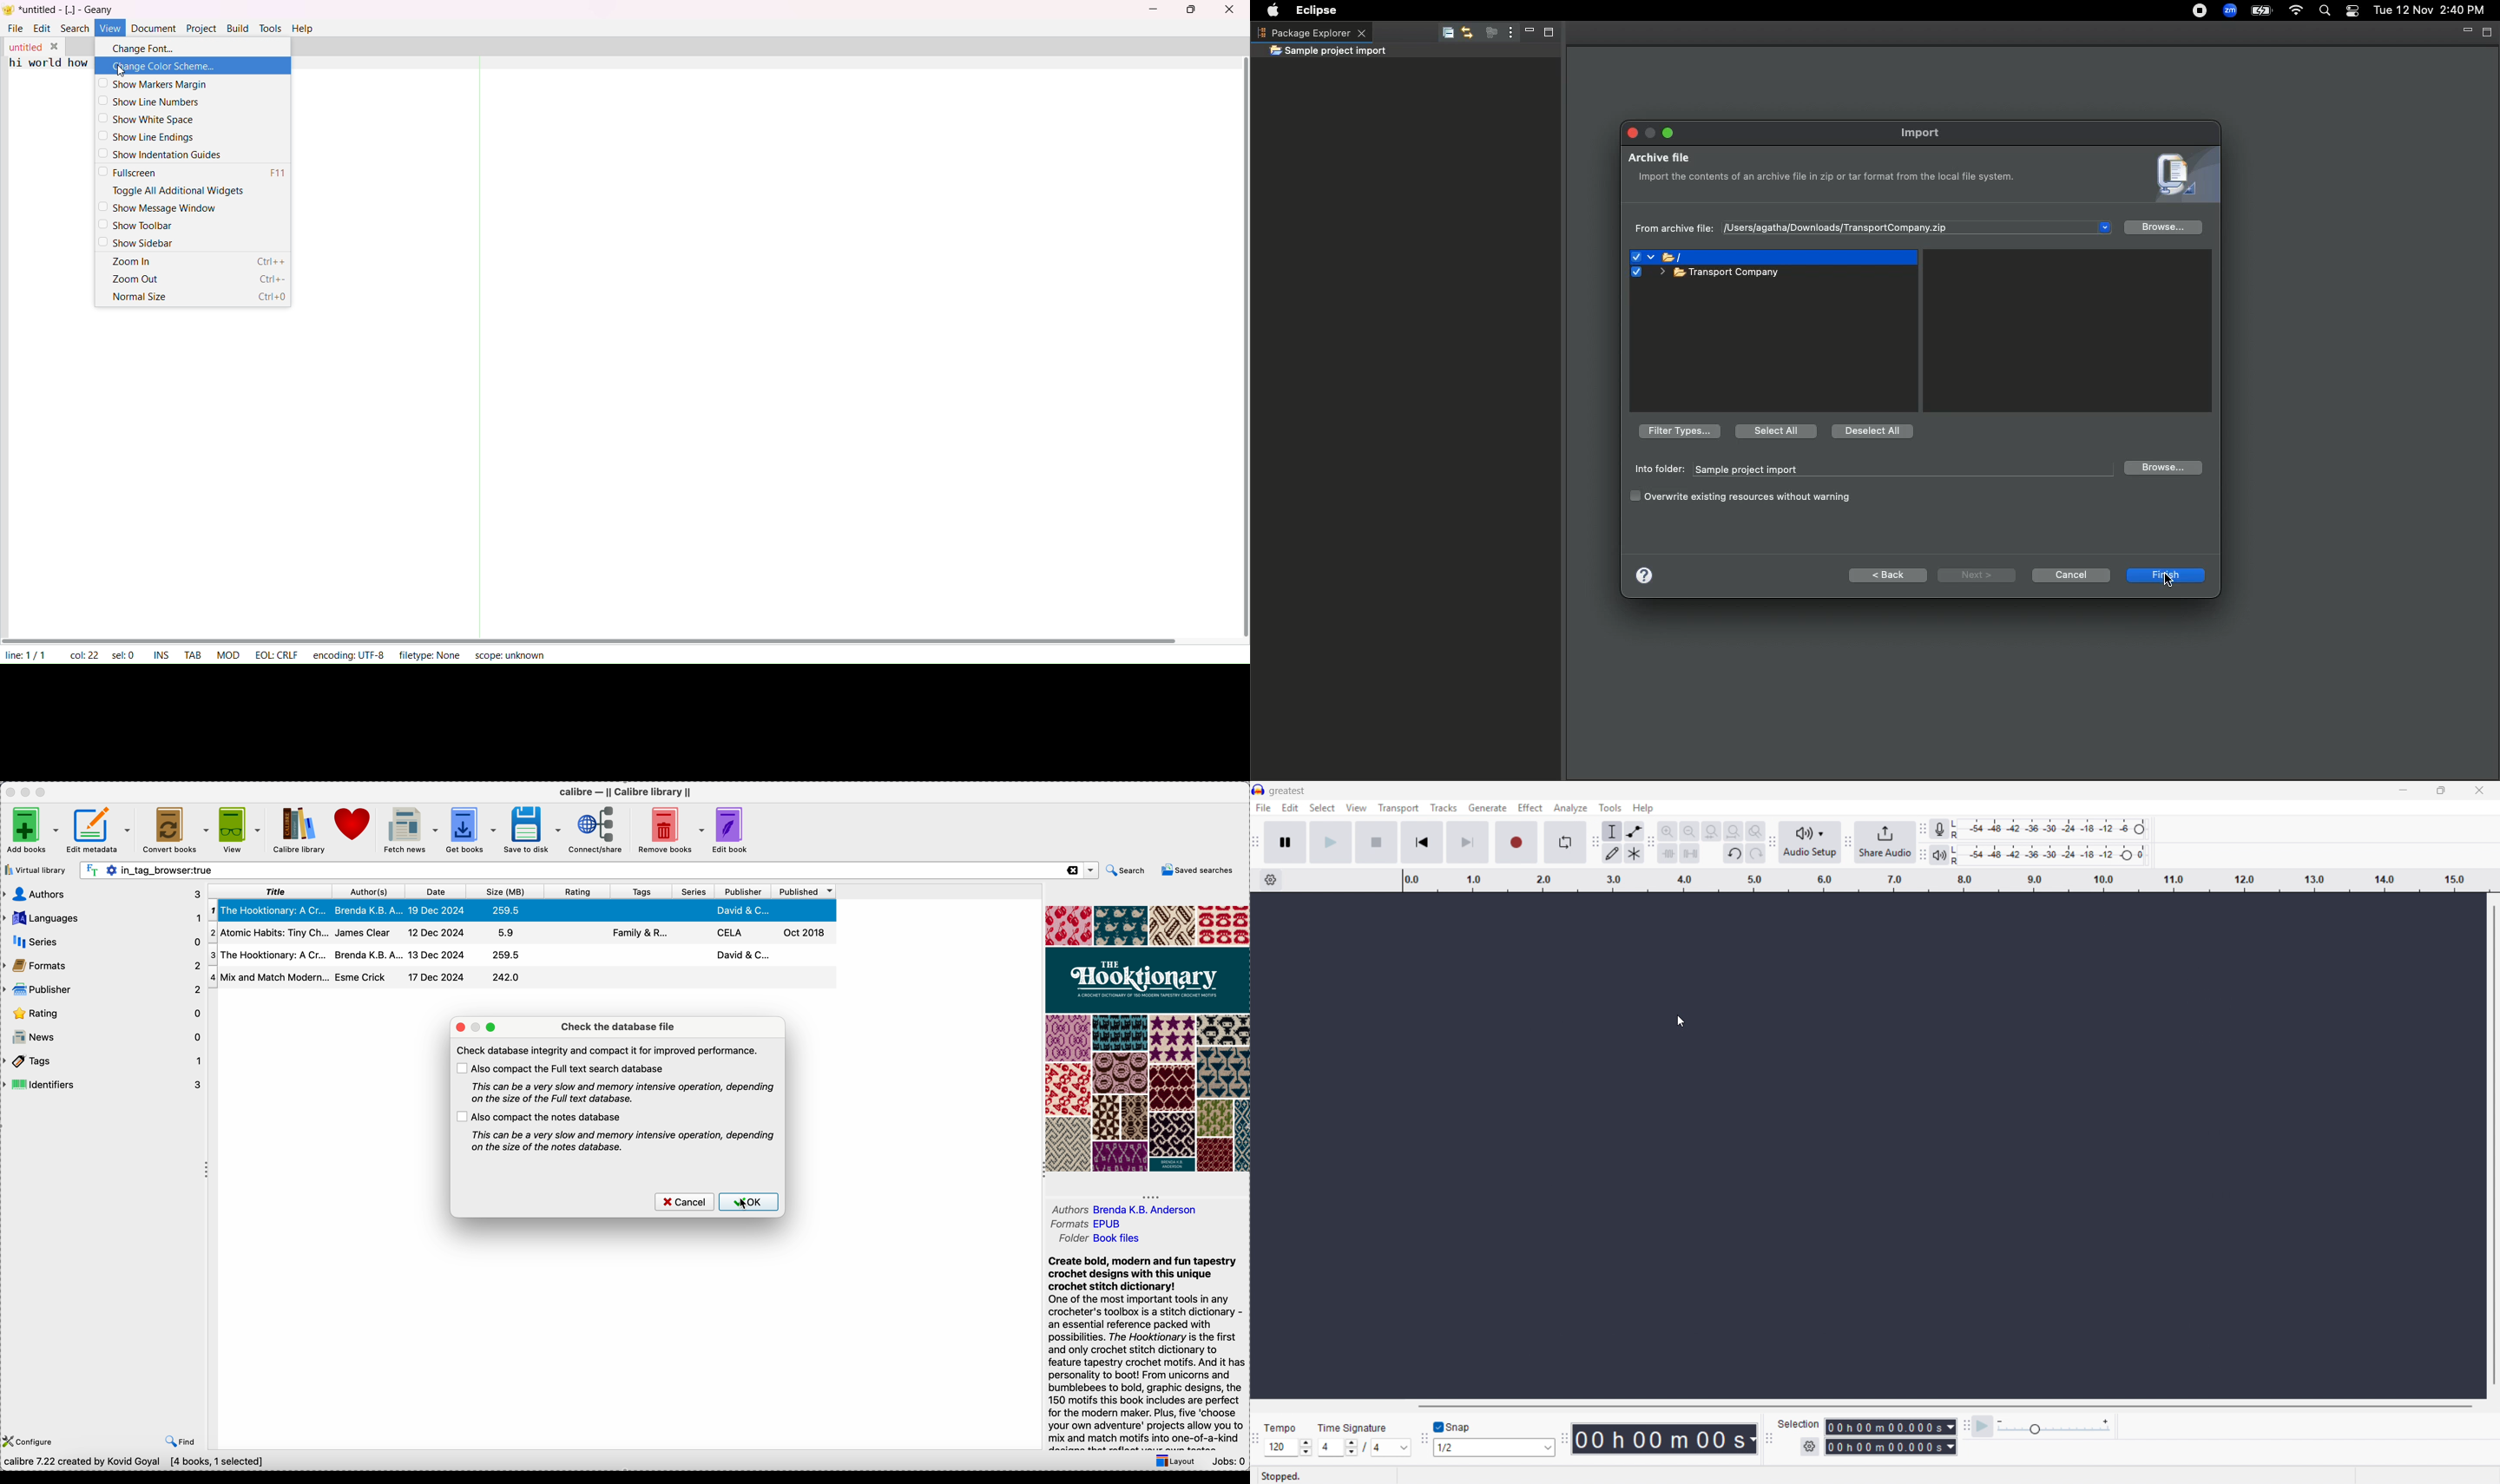 The height and width of the screenshot is (1484, 2520). Describe the element at coordinates (2429, 10) in the screenshot. I see `Tue 12 Nov 2:40 PM` at that location.